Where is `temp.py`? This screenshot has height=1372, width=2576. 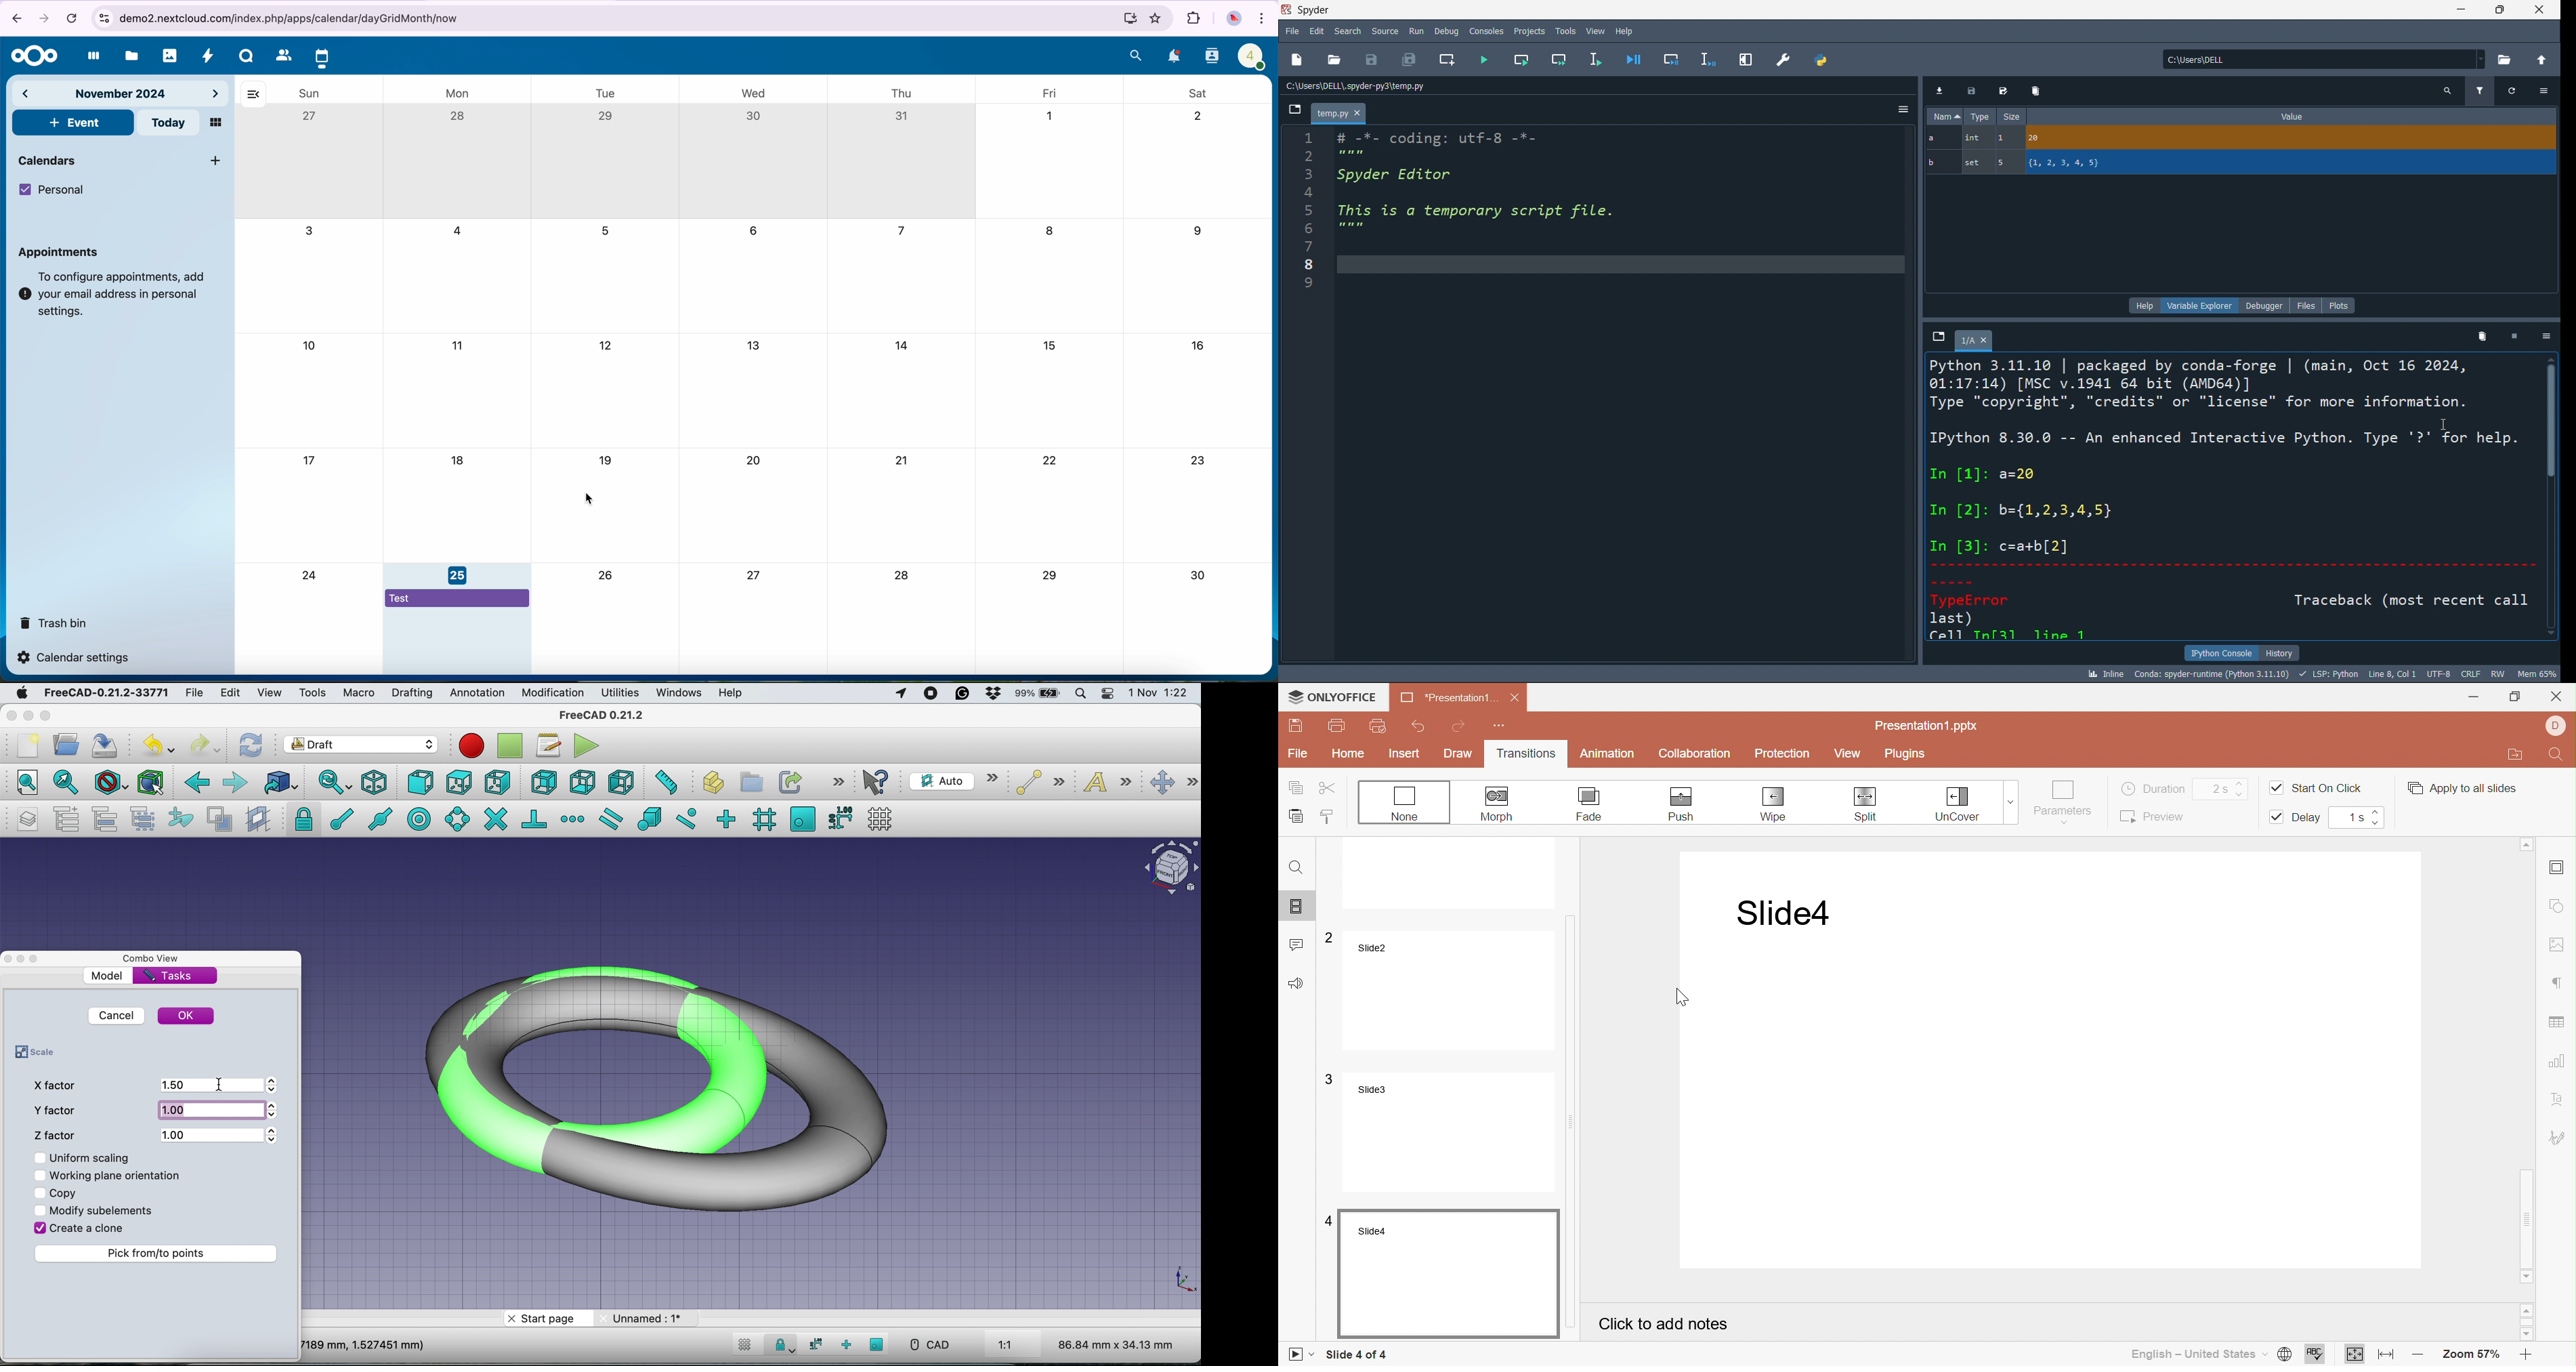 temp.py is located at coordinates (1340, 115).